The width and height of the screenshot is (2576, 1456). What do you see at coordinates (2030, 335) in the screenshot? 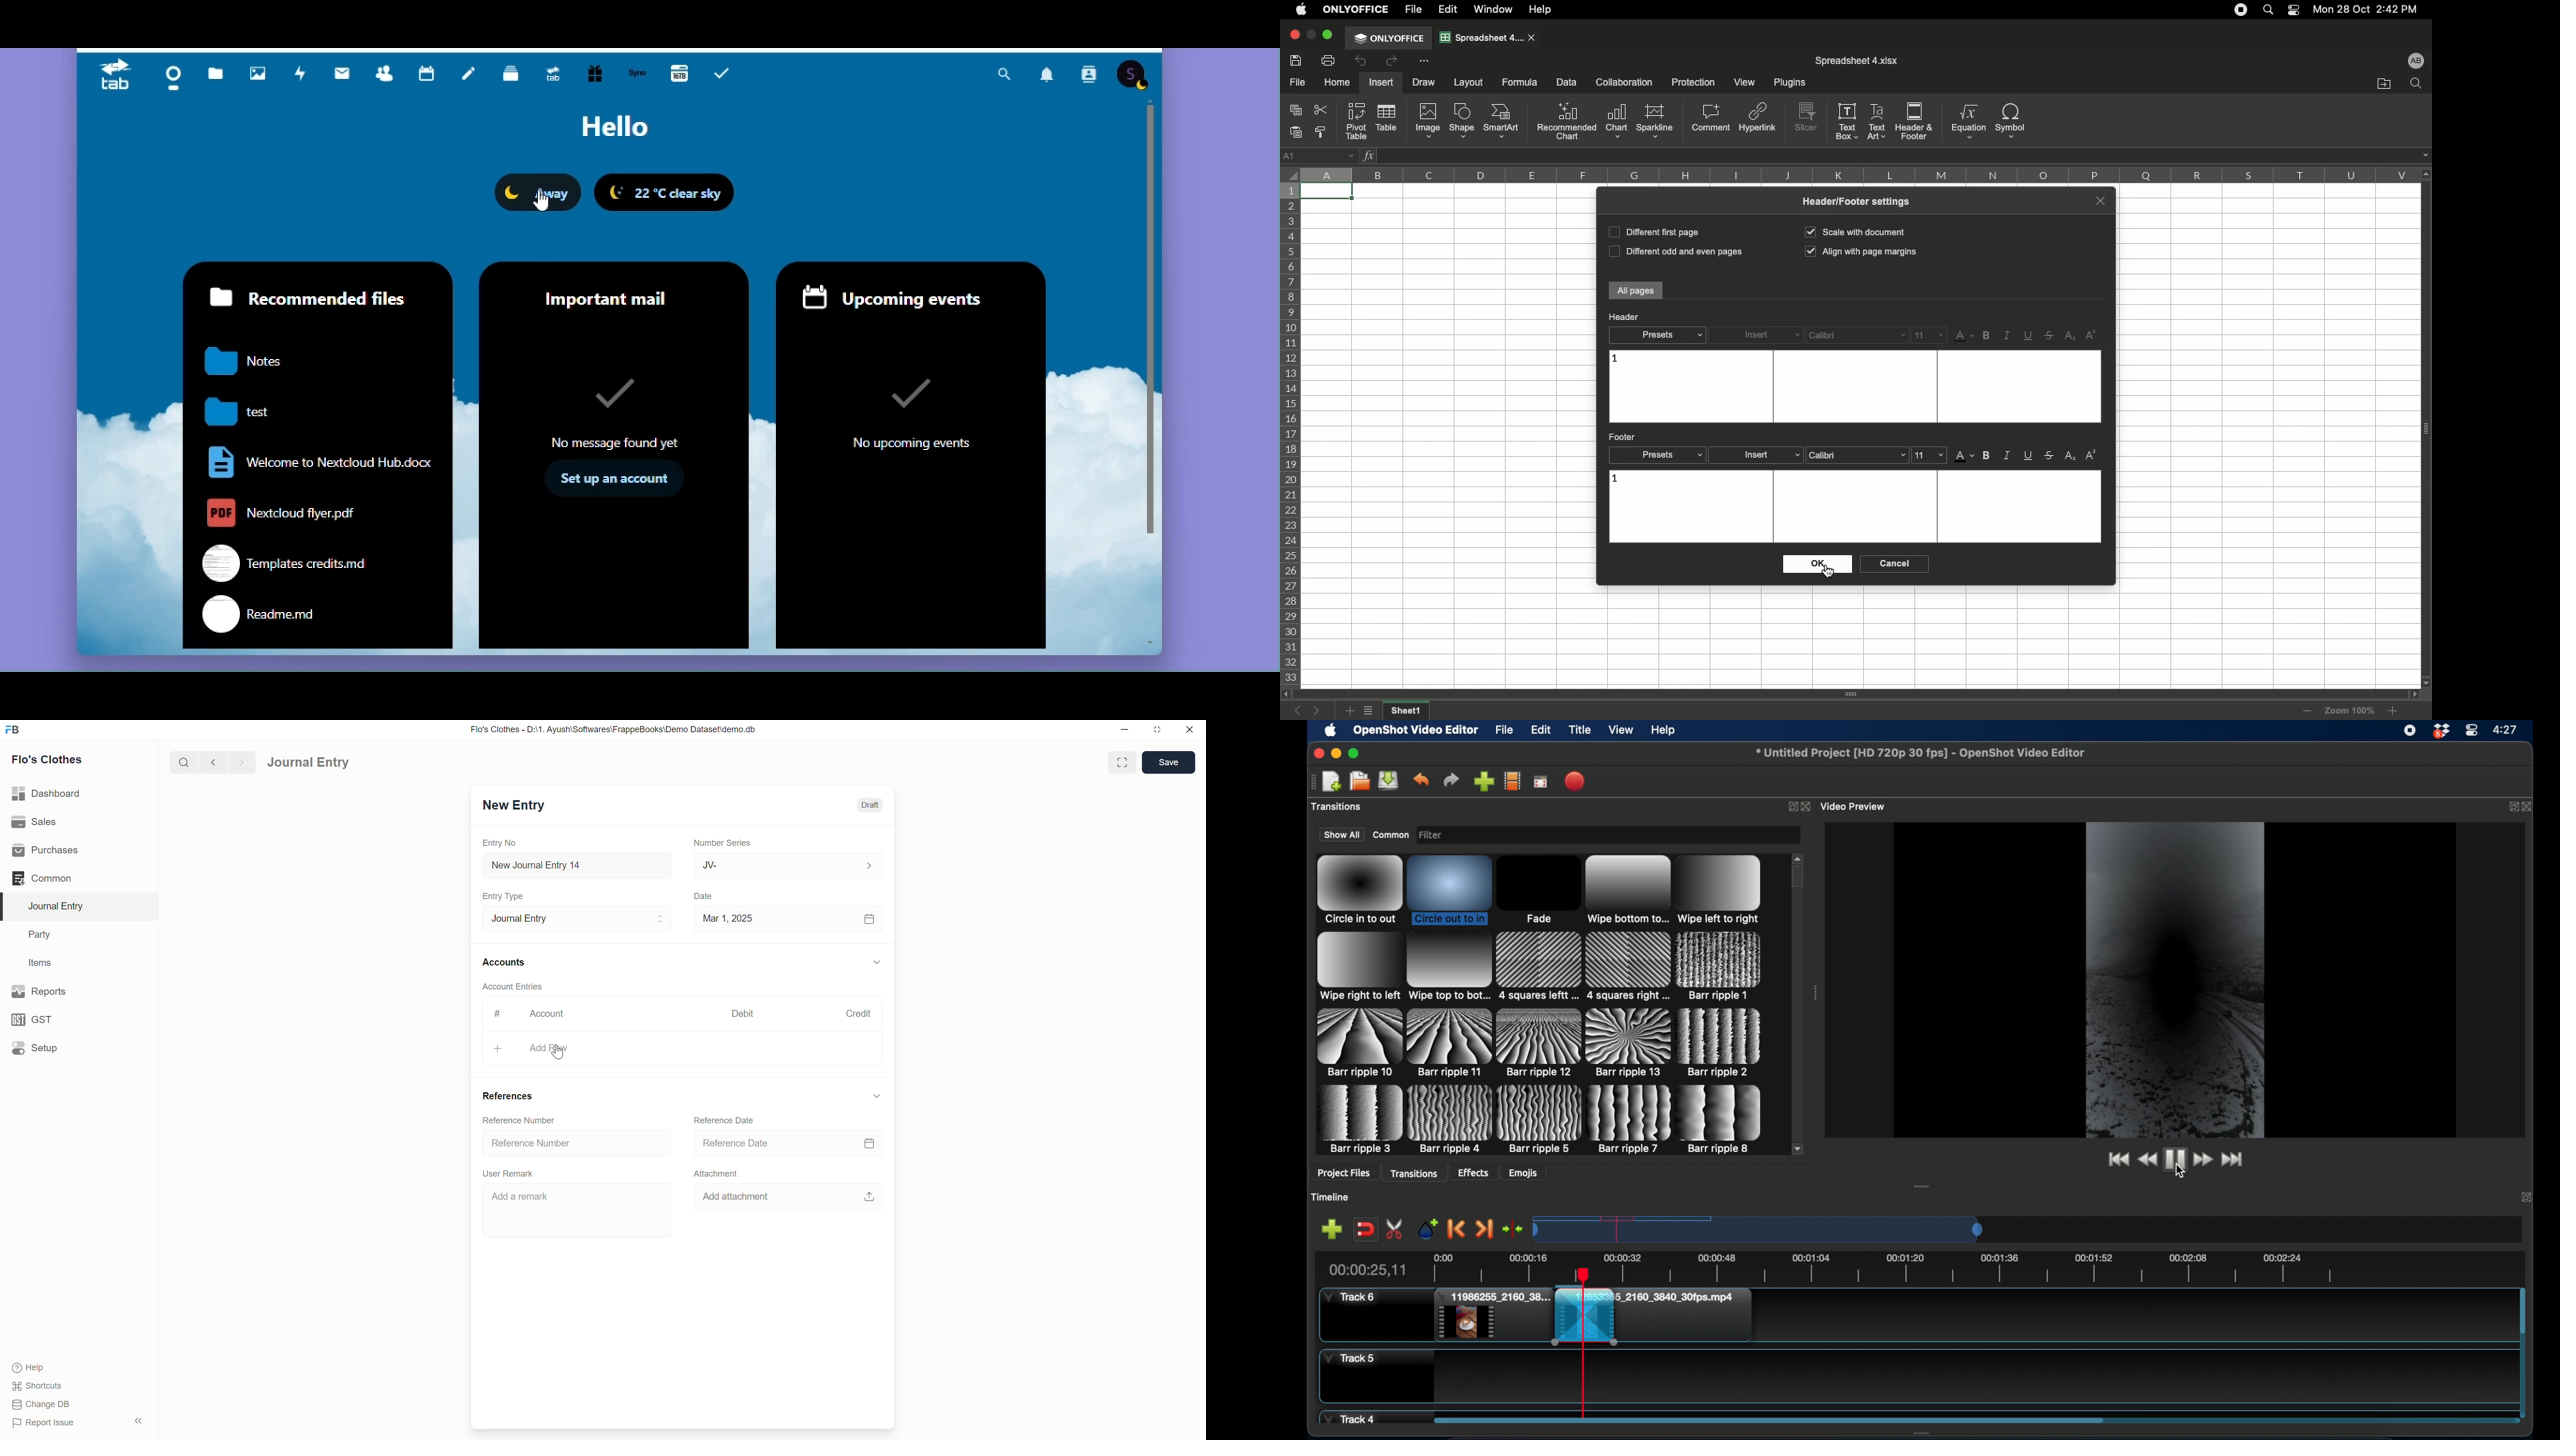
I see `Underline` at bounding box center [2030, 335].